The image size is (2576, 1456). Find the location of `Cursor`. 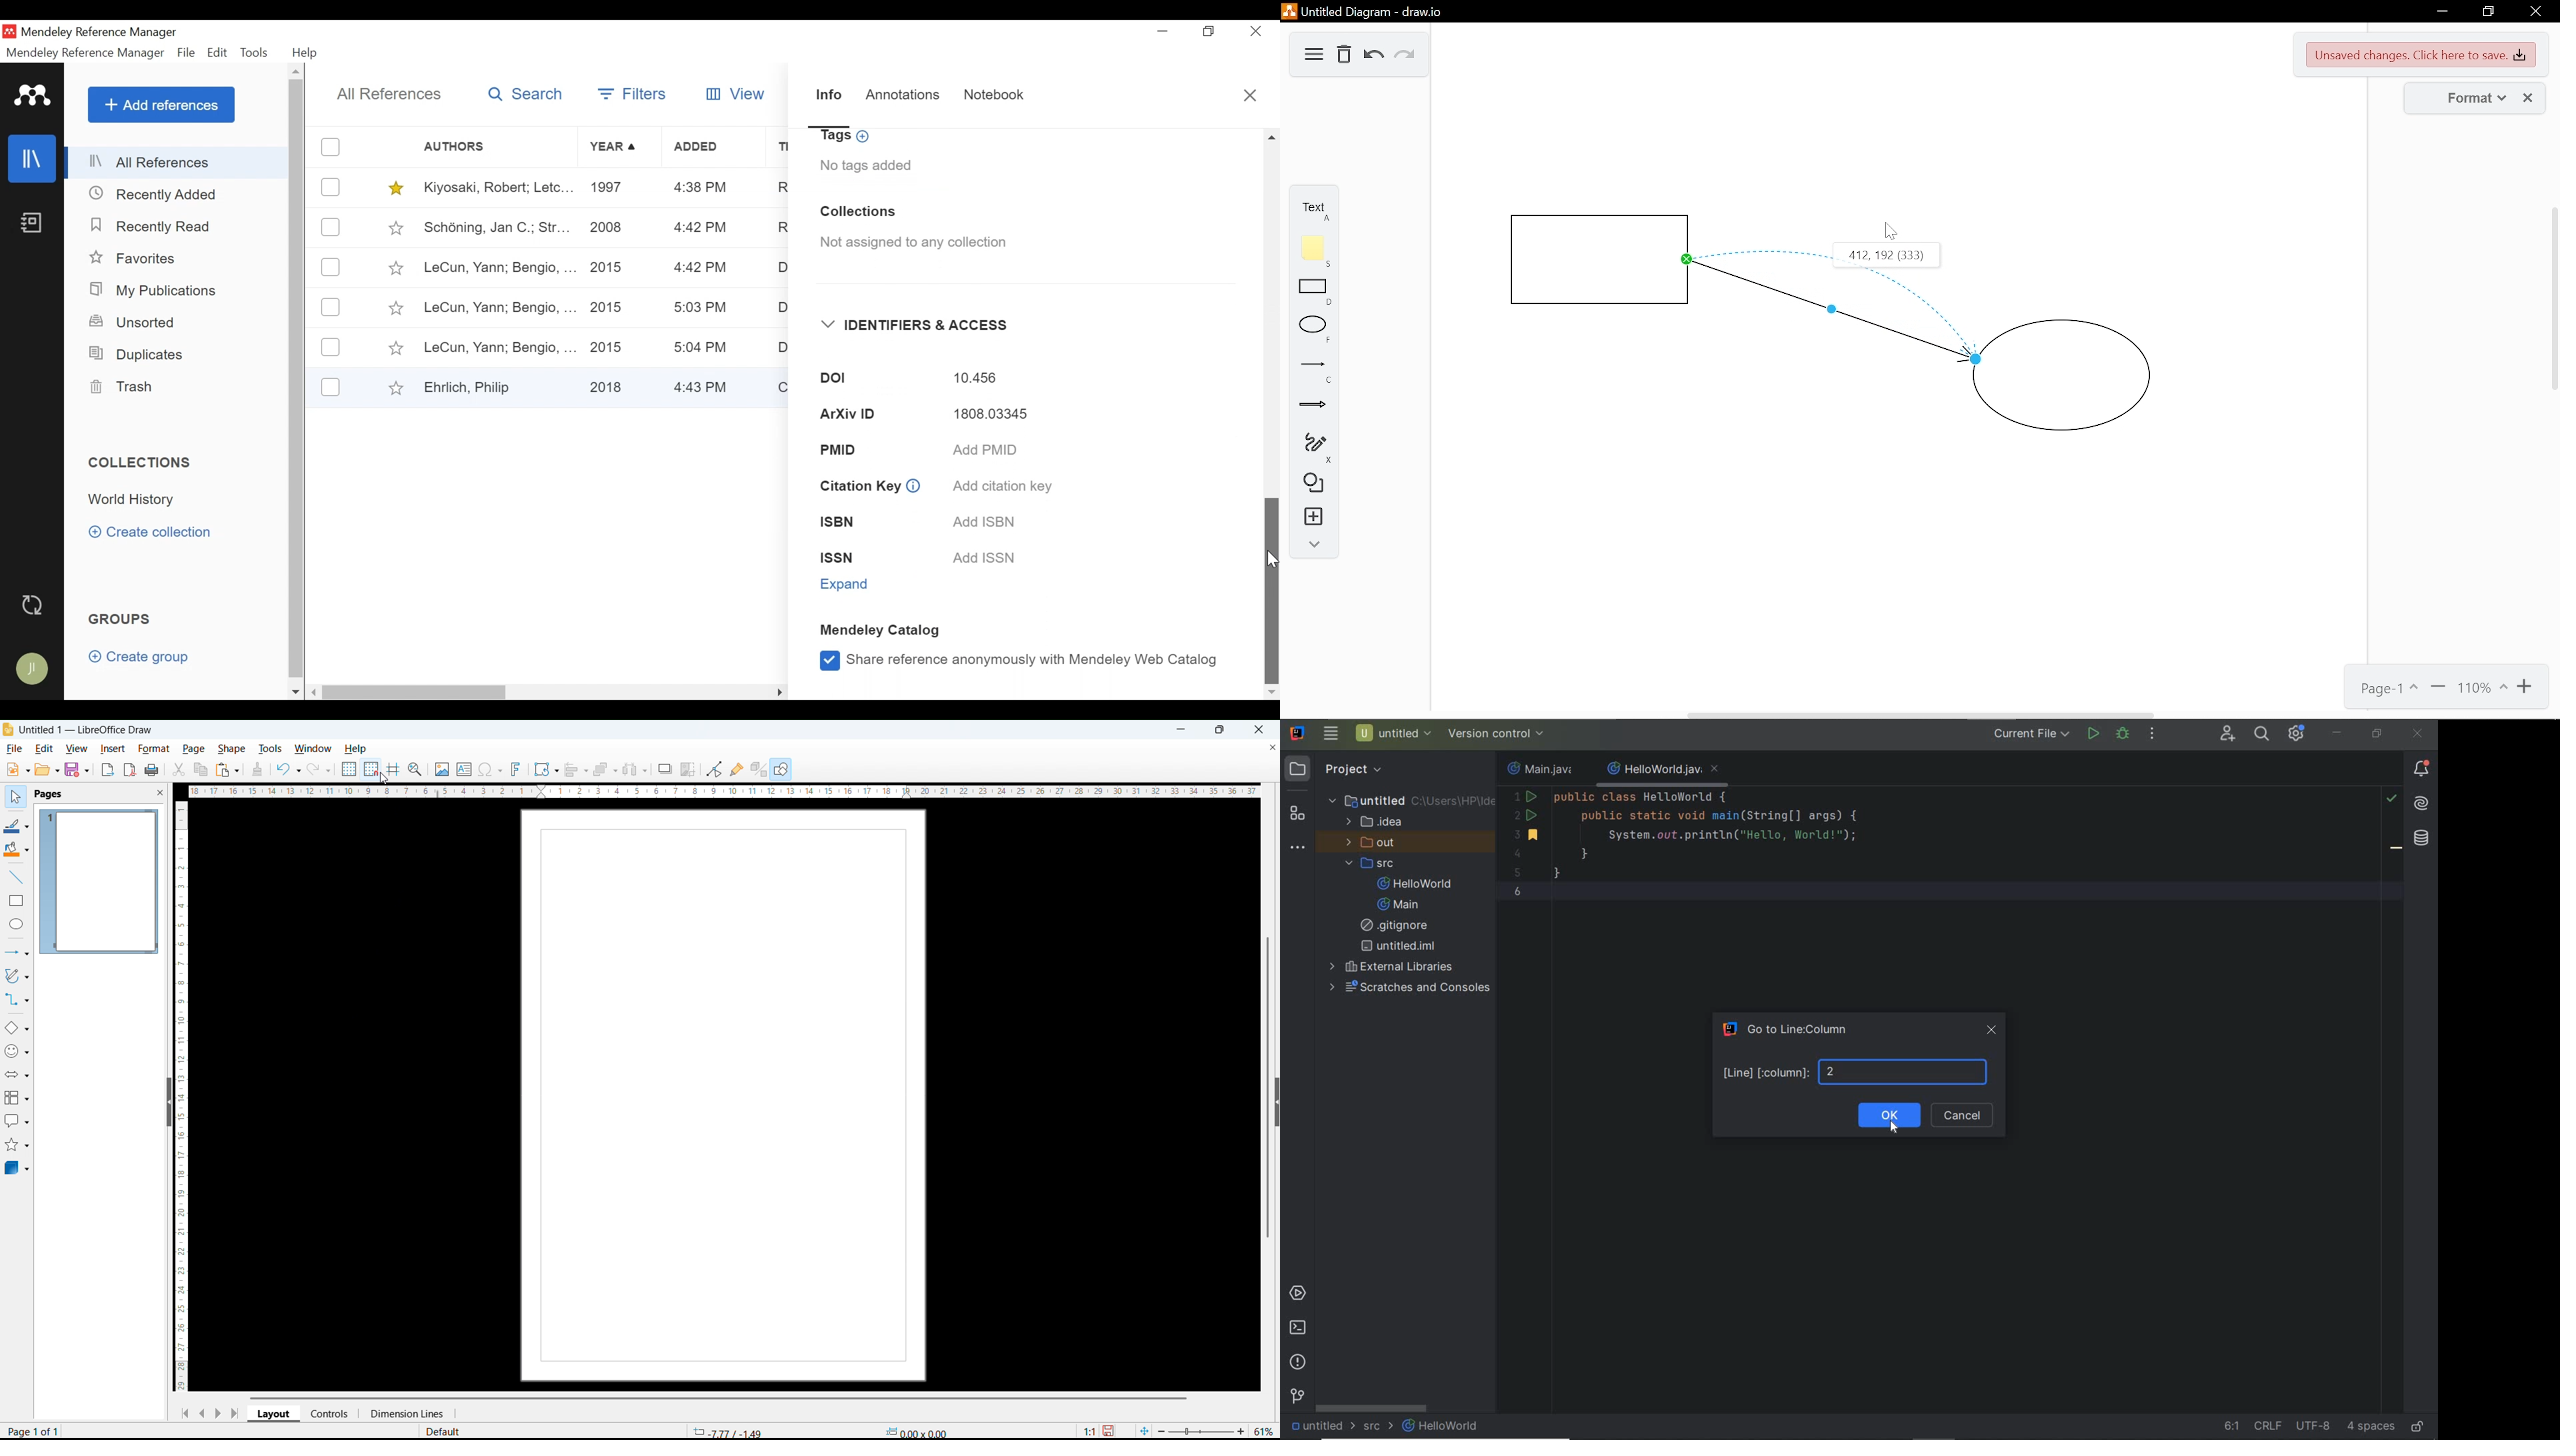

Cursor is located at coordinates (1891, 230).